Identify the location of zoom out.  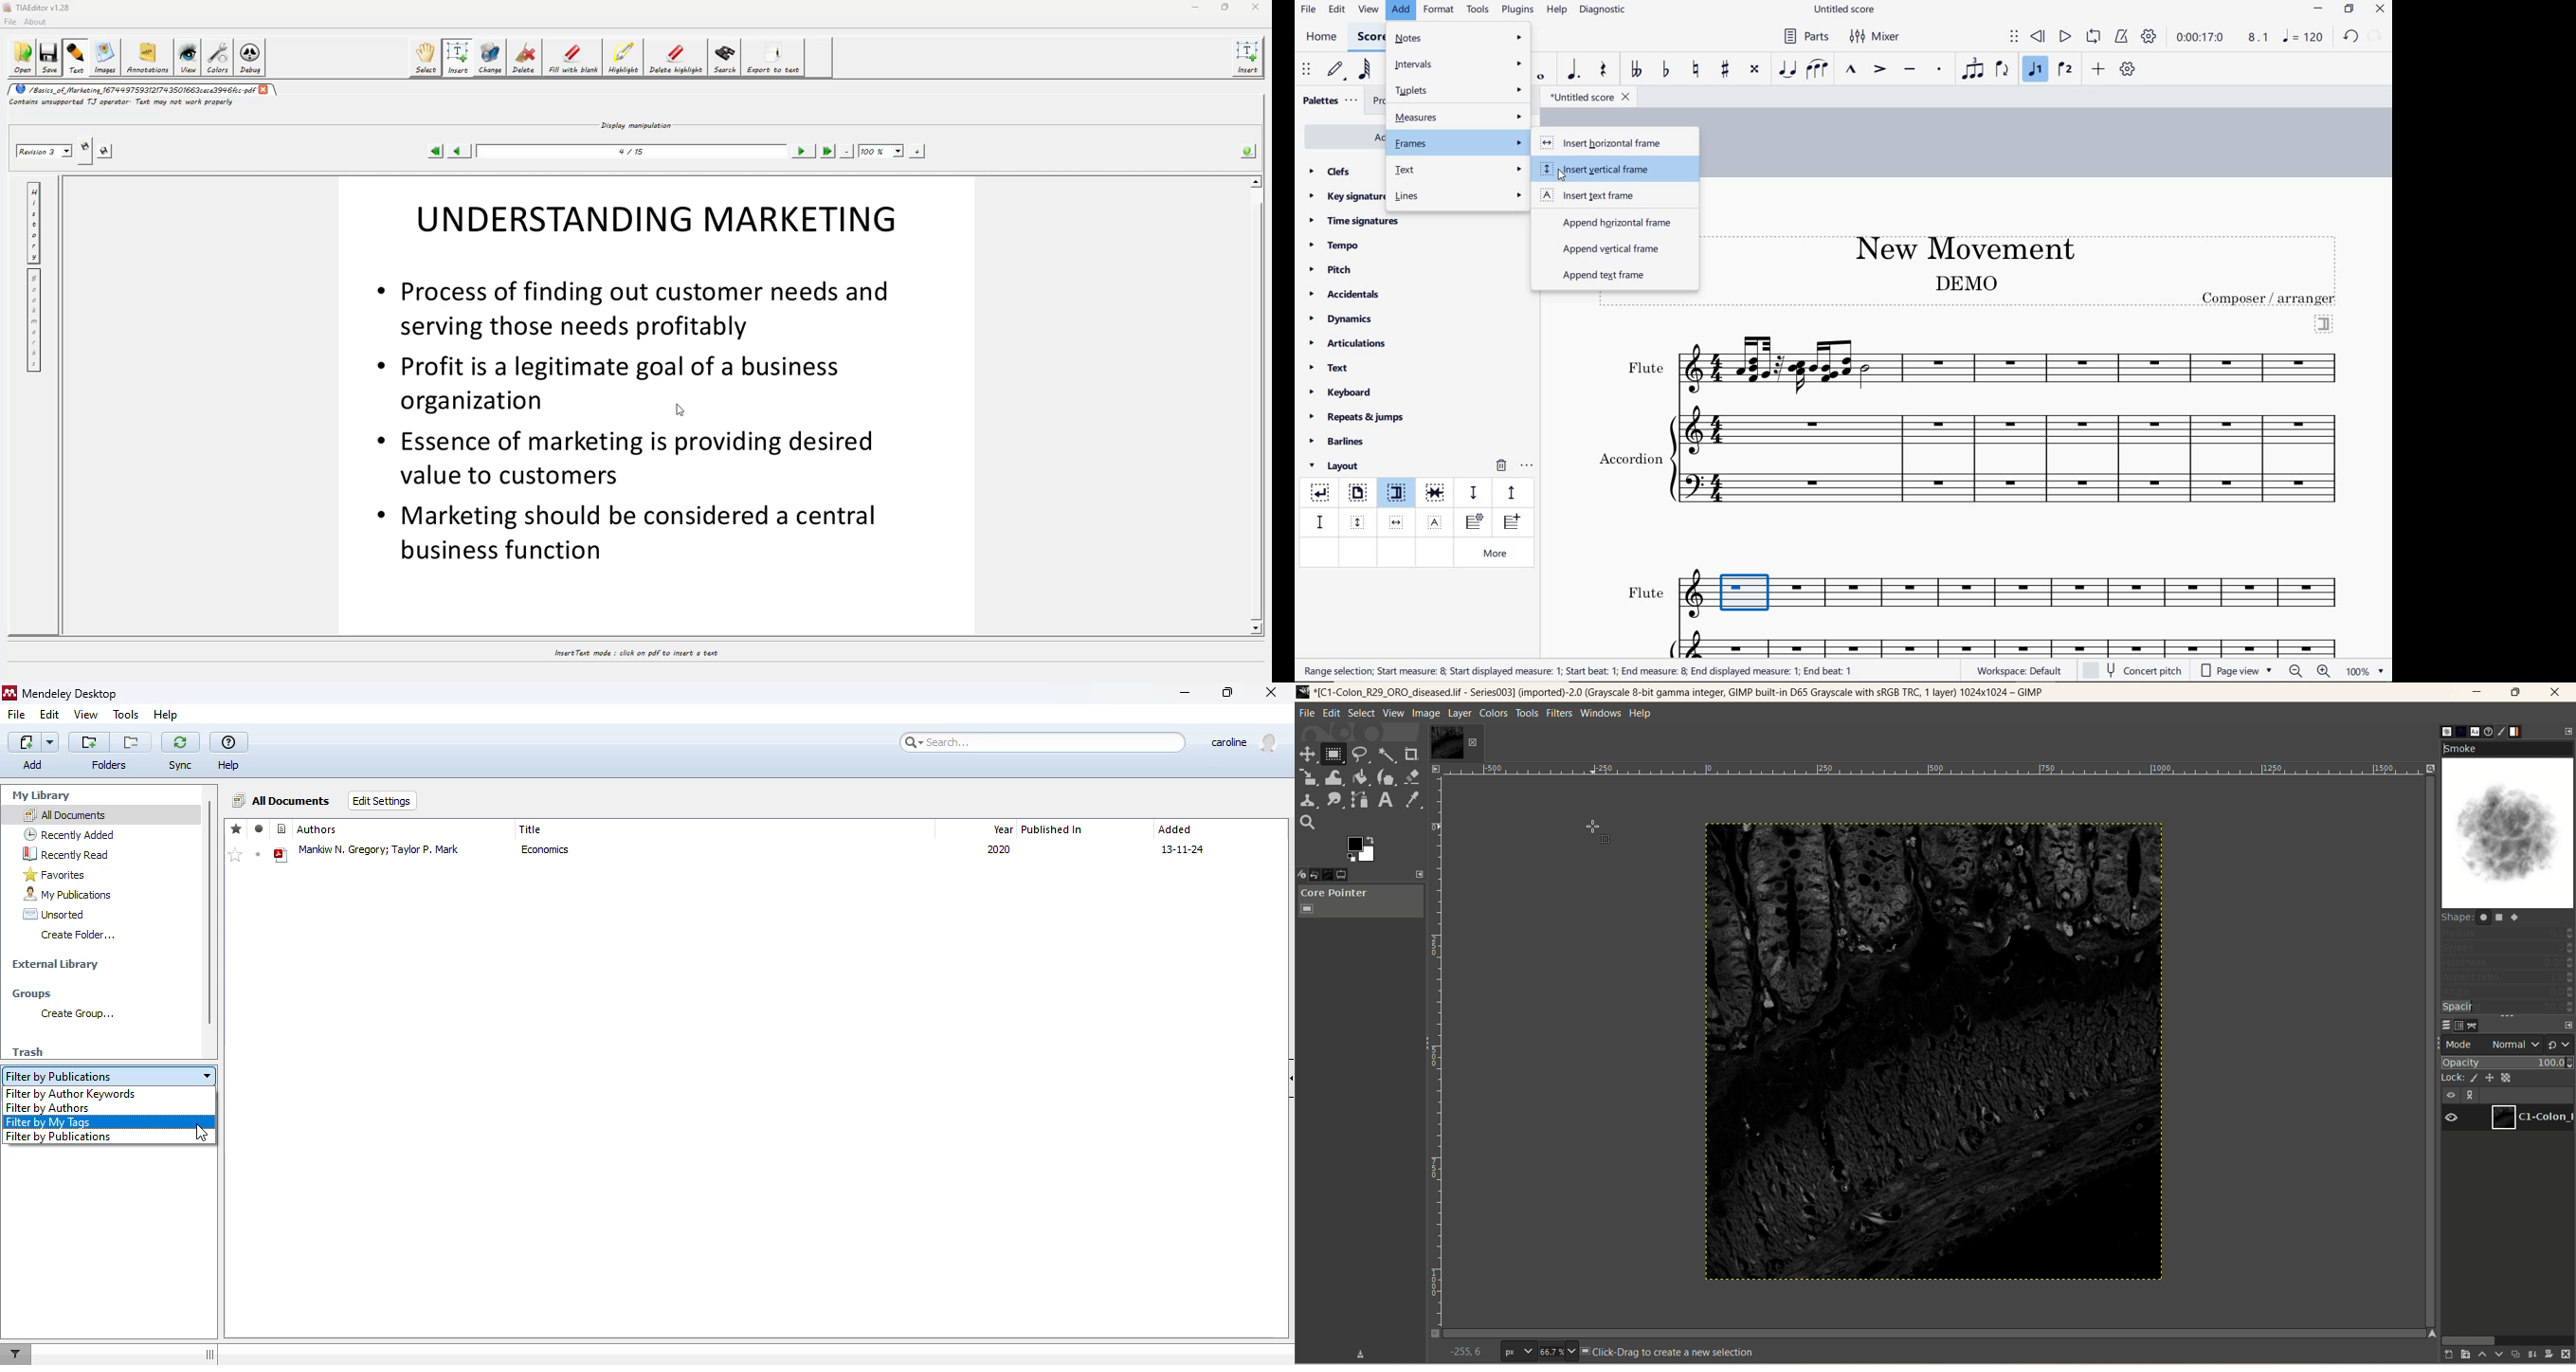
(2297, 671).